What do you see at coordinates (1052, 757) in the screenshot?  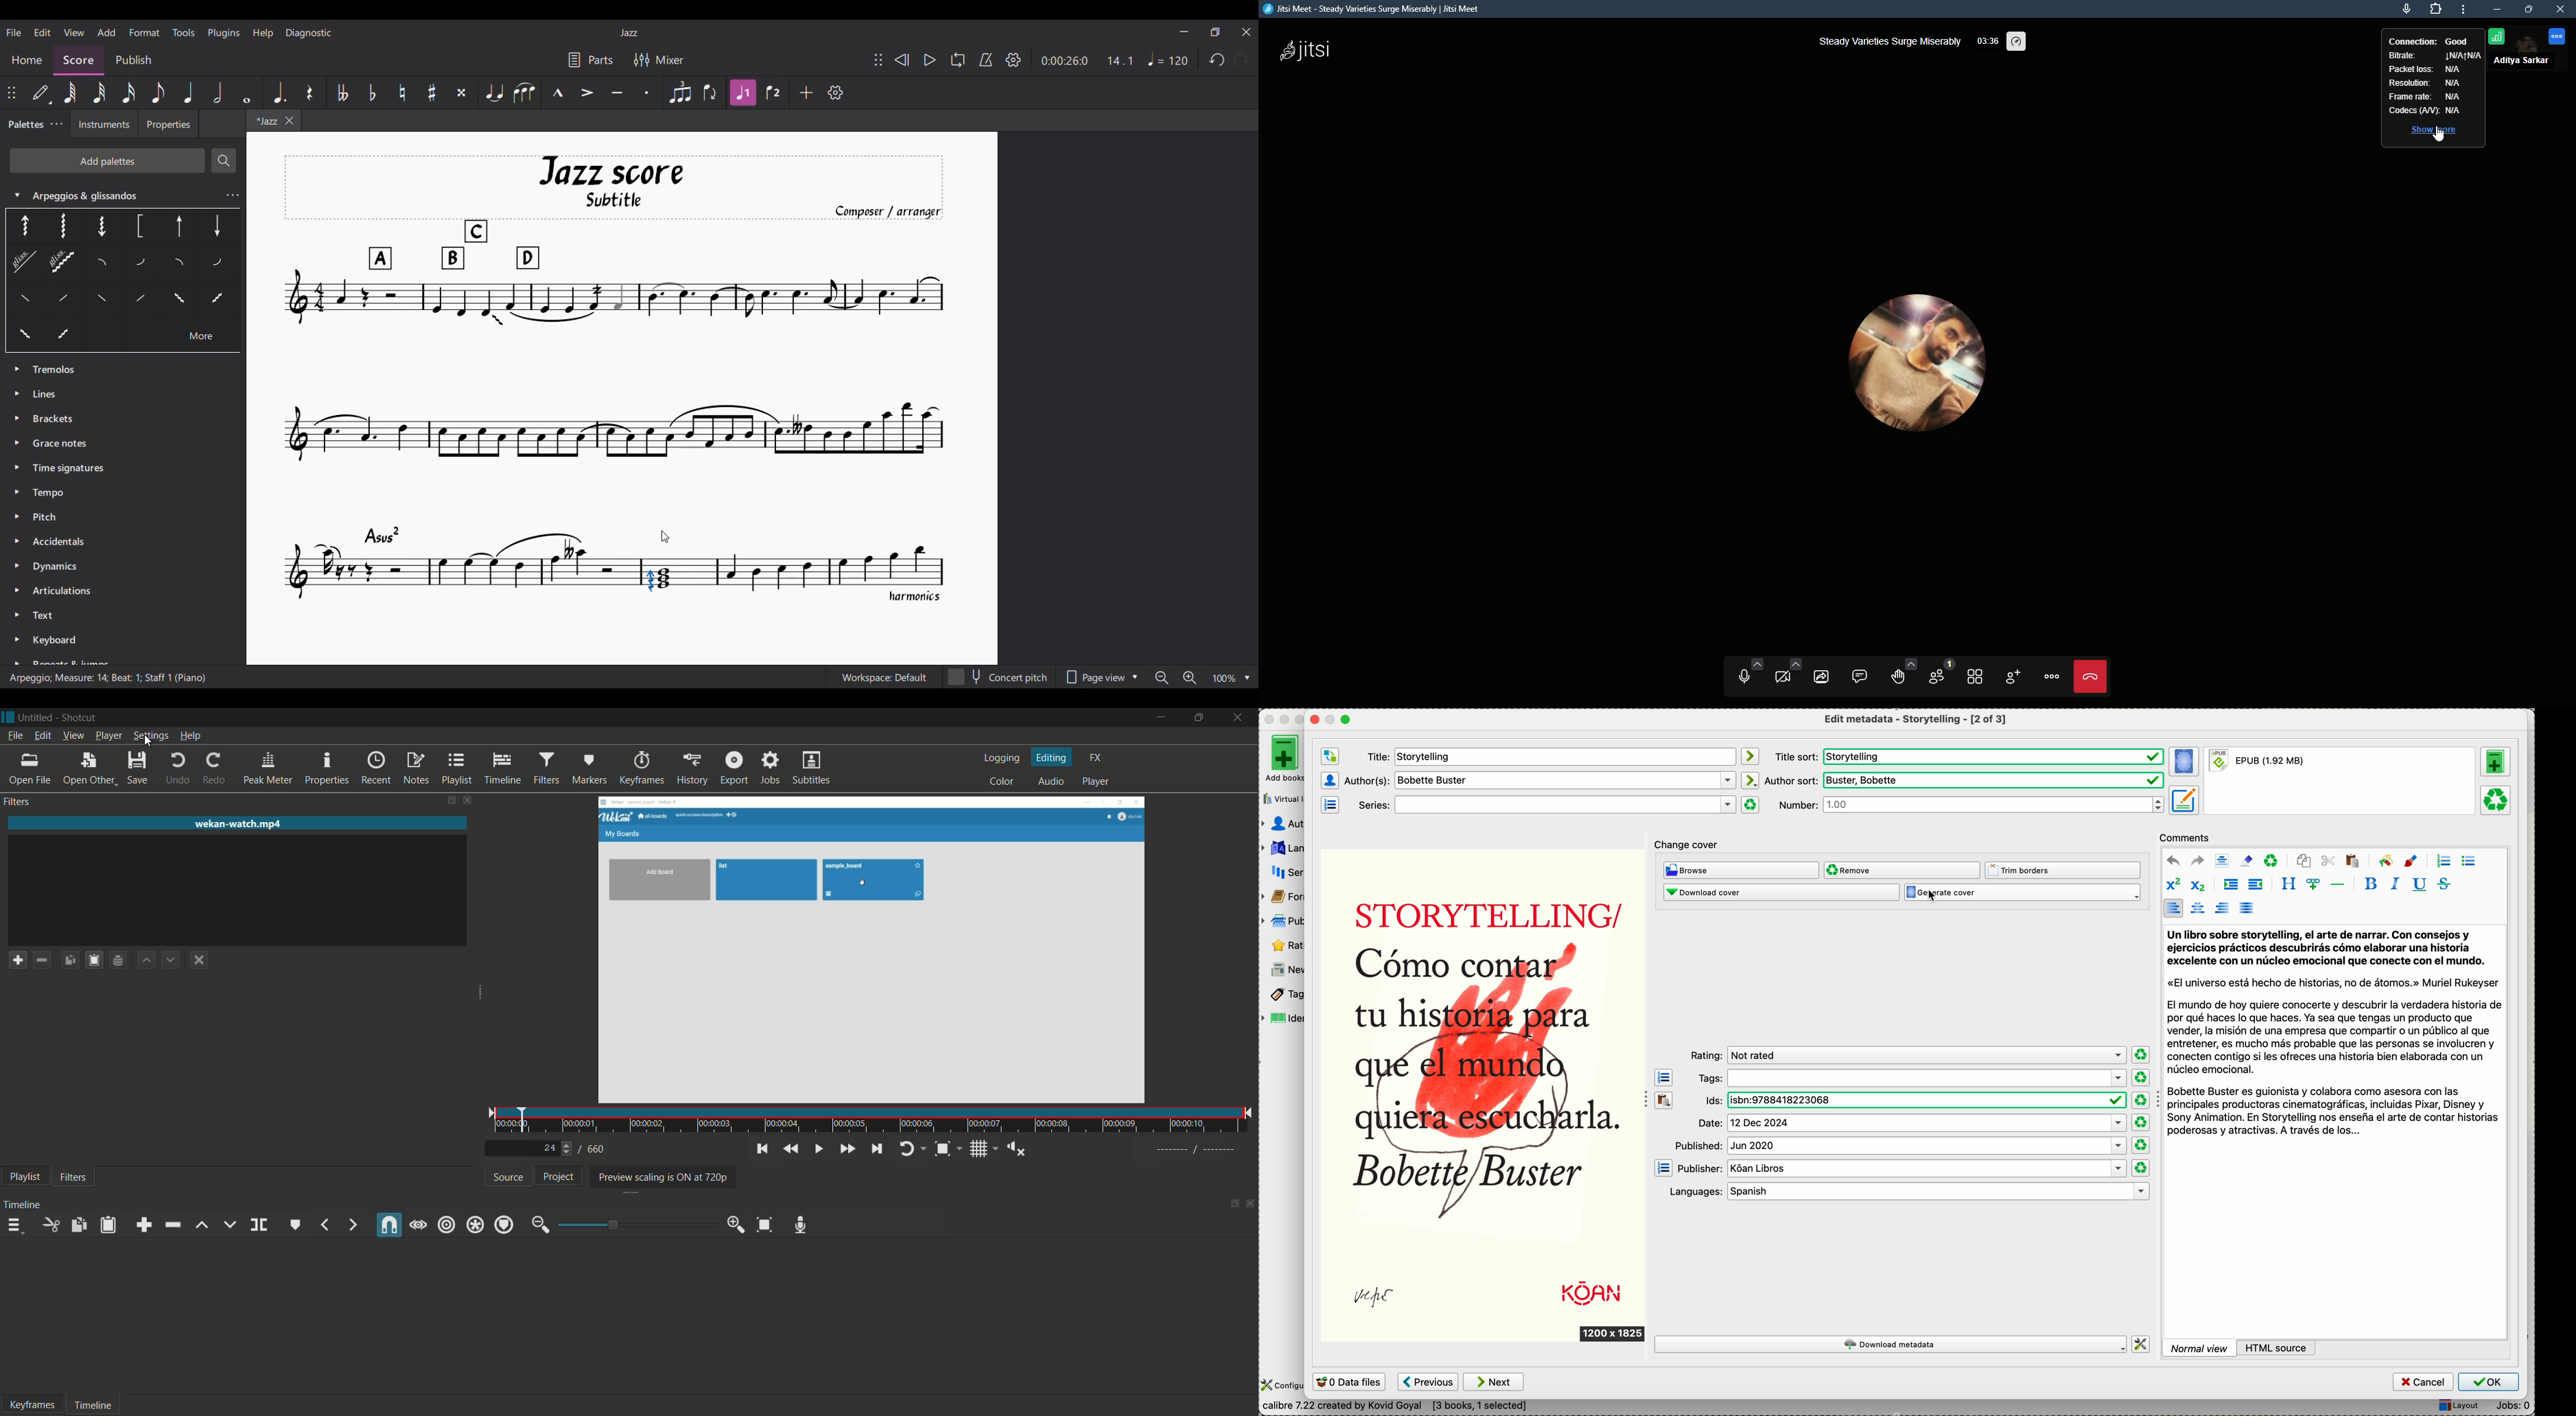 I see `editing` at bounding box center [1052, 757].